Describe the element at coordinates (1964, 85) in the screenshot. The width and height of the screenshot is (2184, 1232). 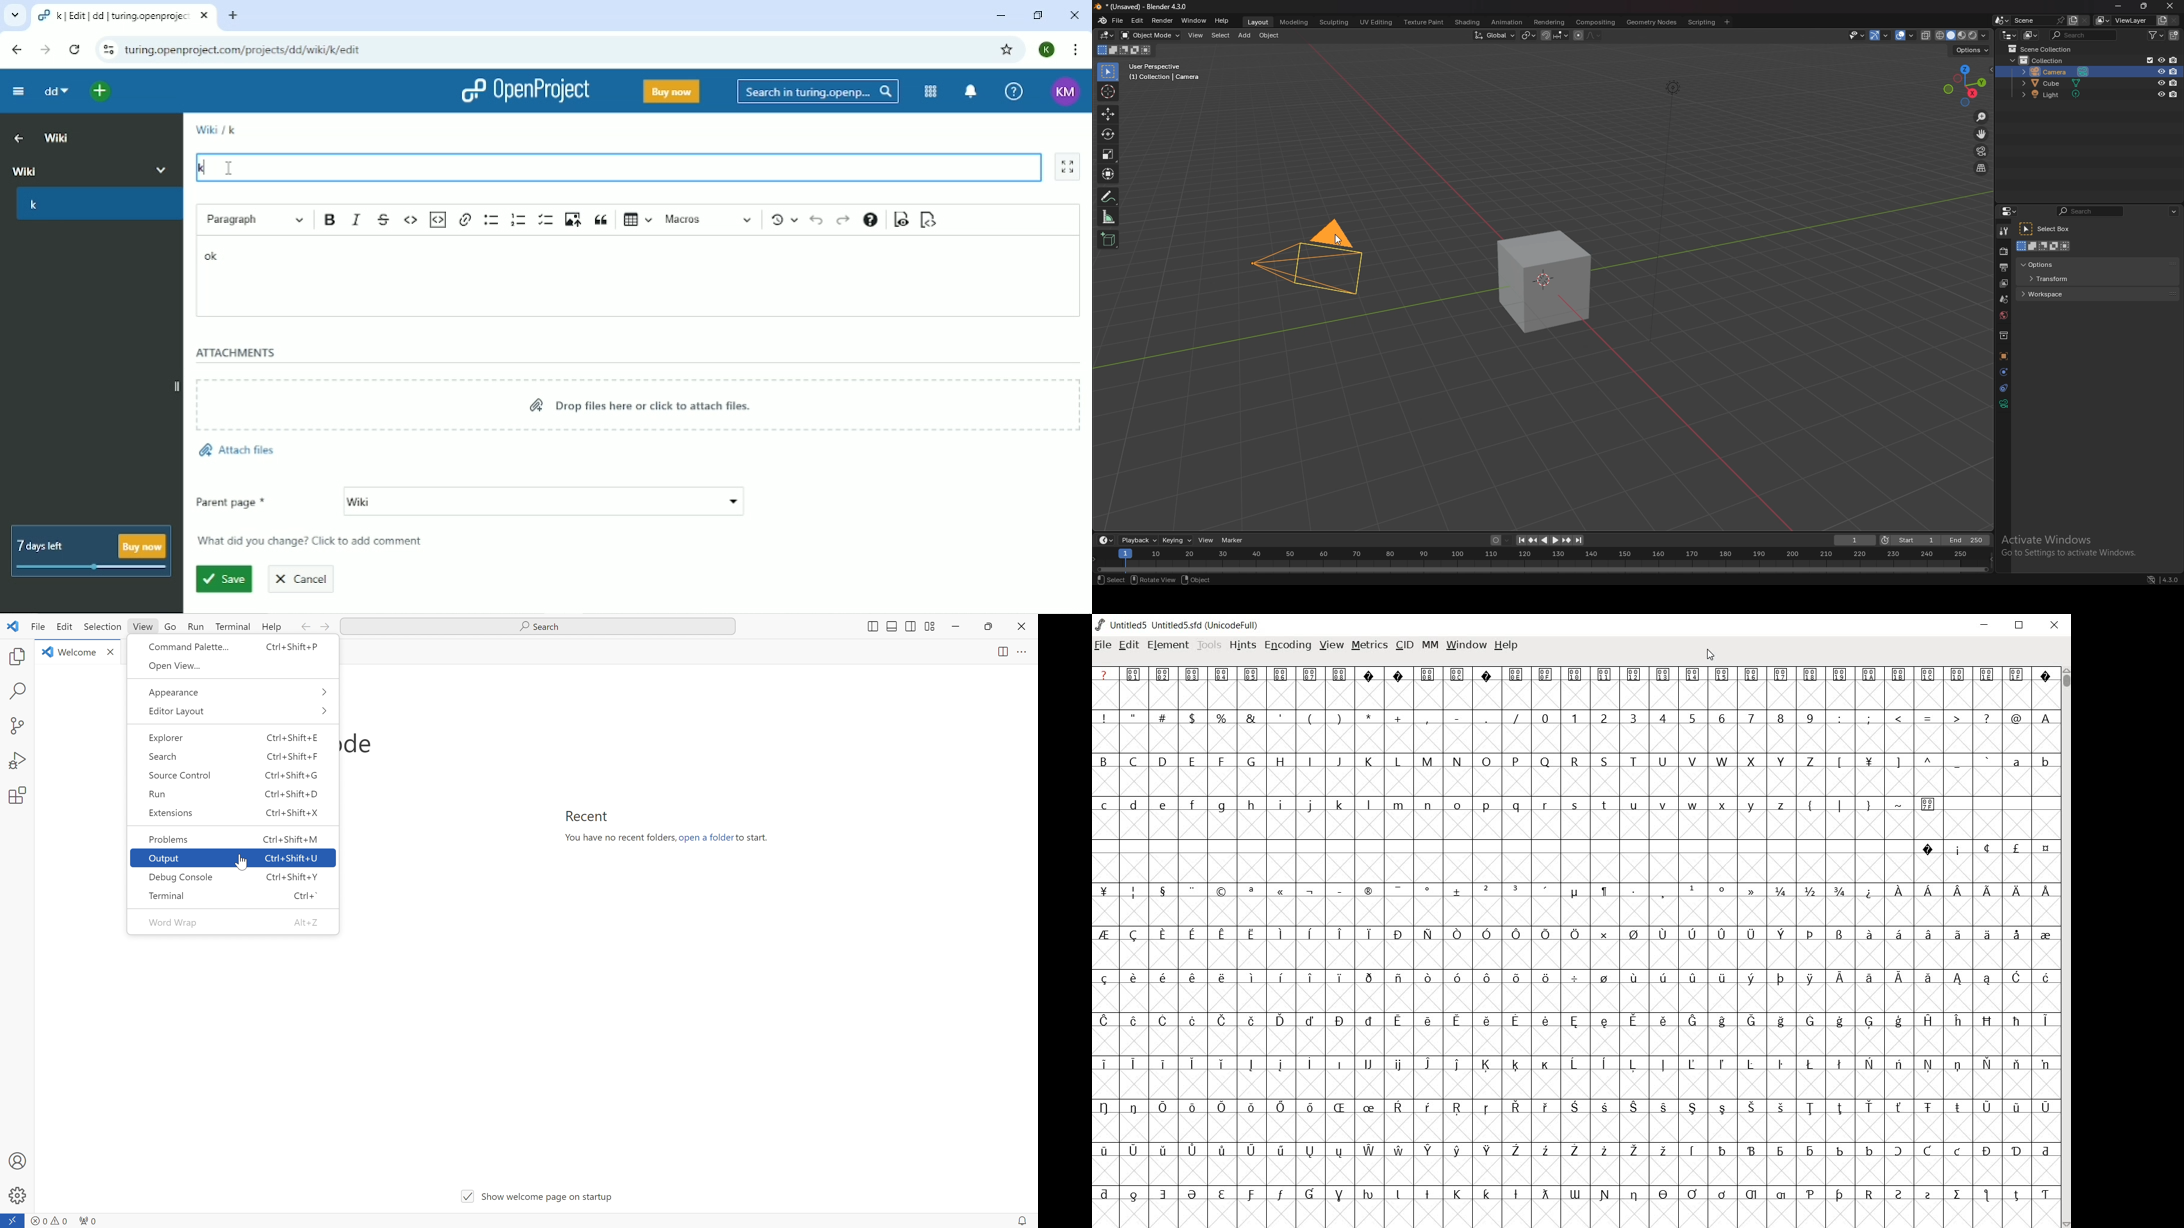
I see `preset viewpoint` at that location.